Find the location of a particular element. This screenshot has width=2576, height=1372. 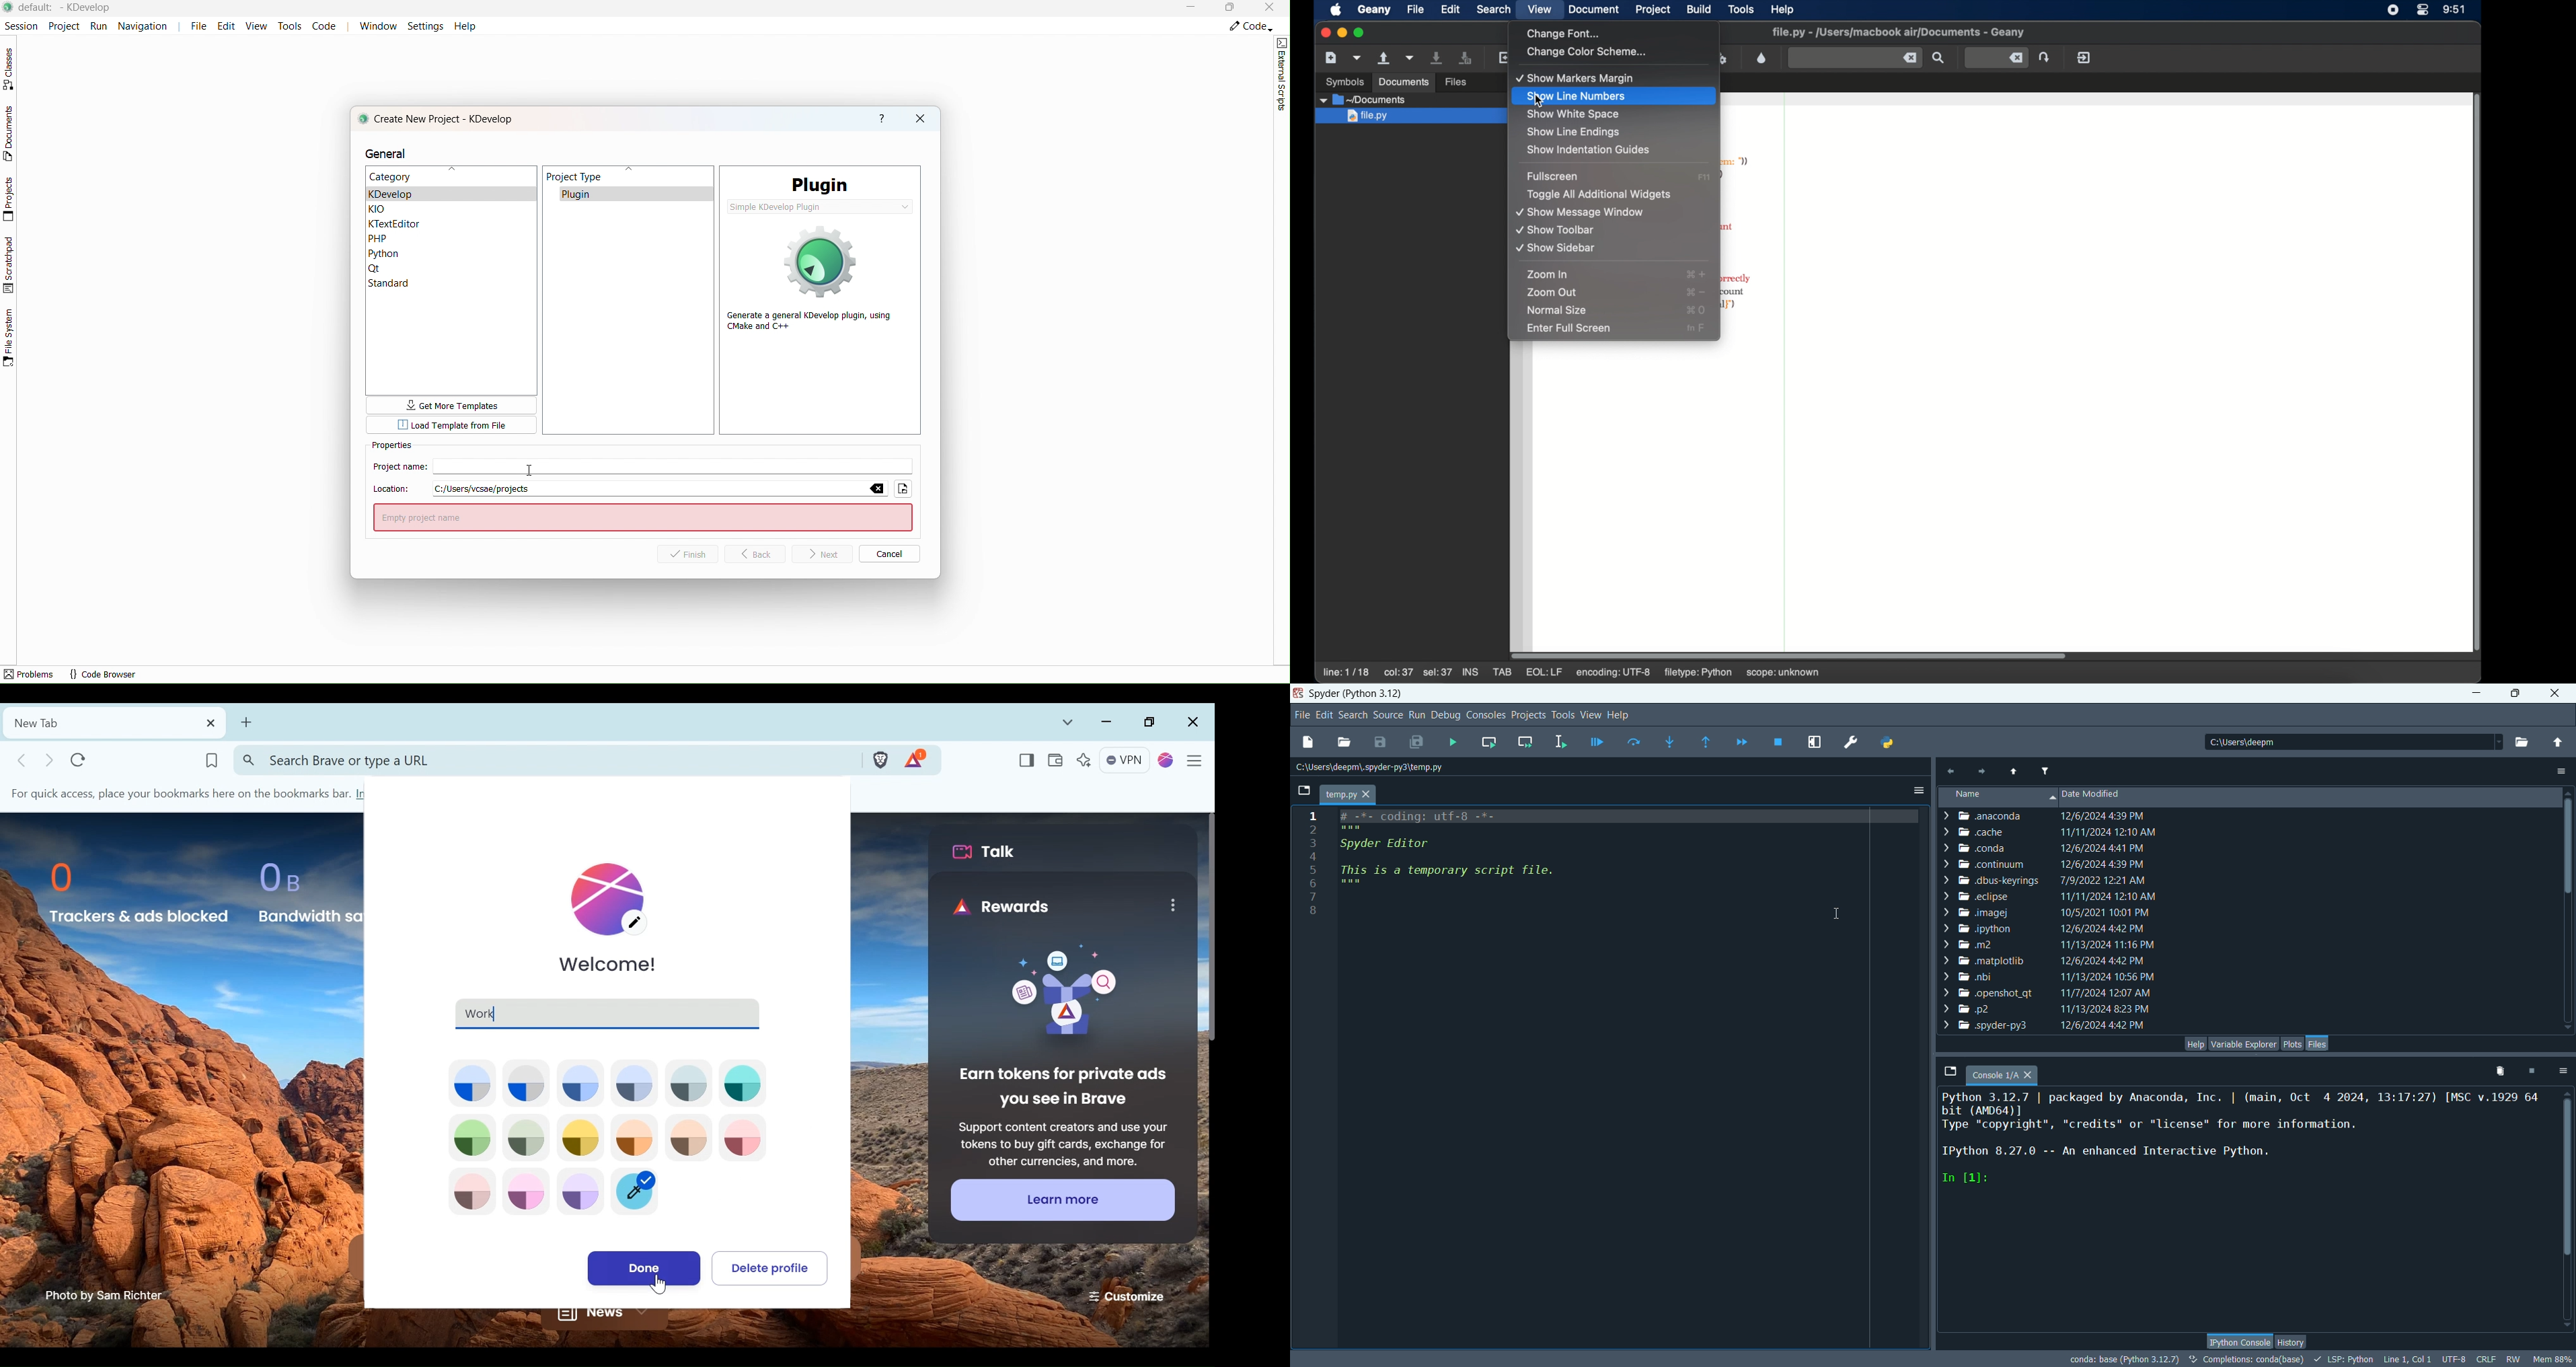

Next is located at coordinates (823, 554).